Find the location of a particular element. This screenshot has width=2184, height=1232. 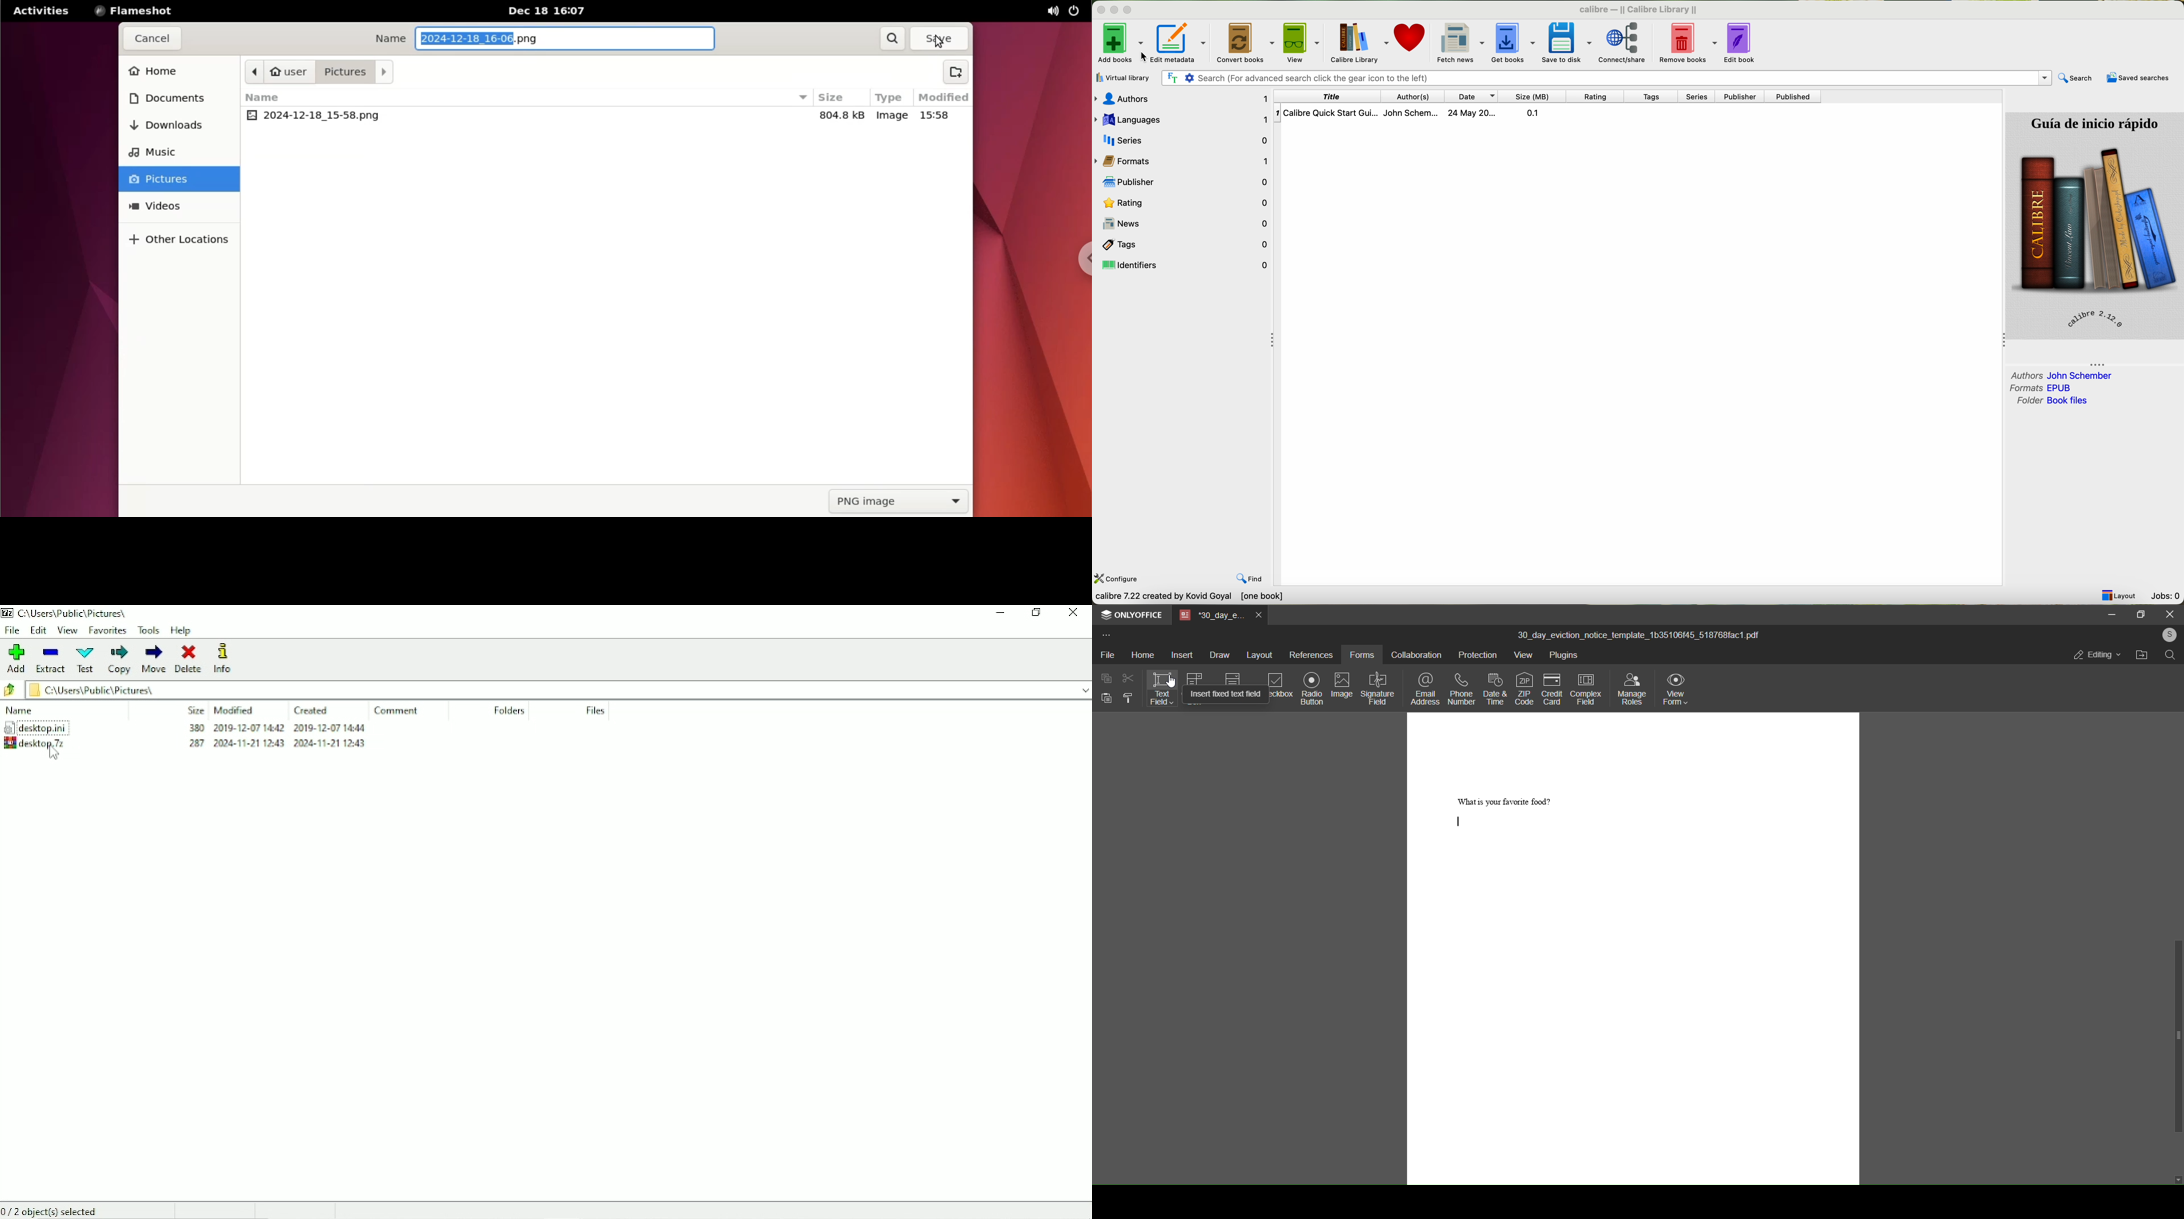

save to disk is located at coordinates (1568, 42).